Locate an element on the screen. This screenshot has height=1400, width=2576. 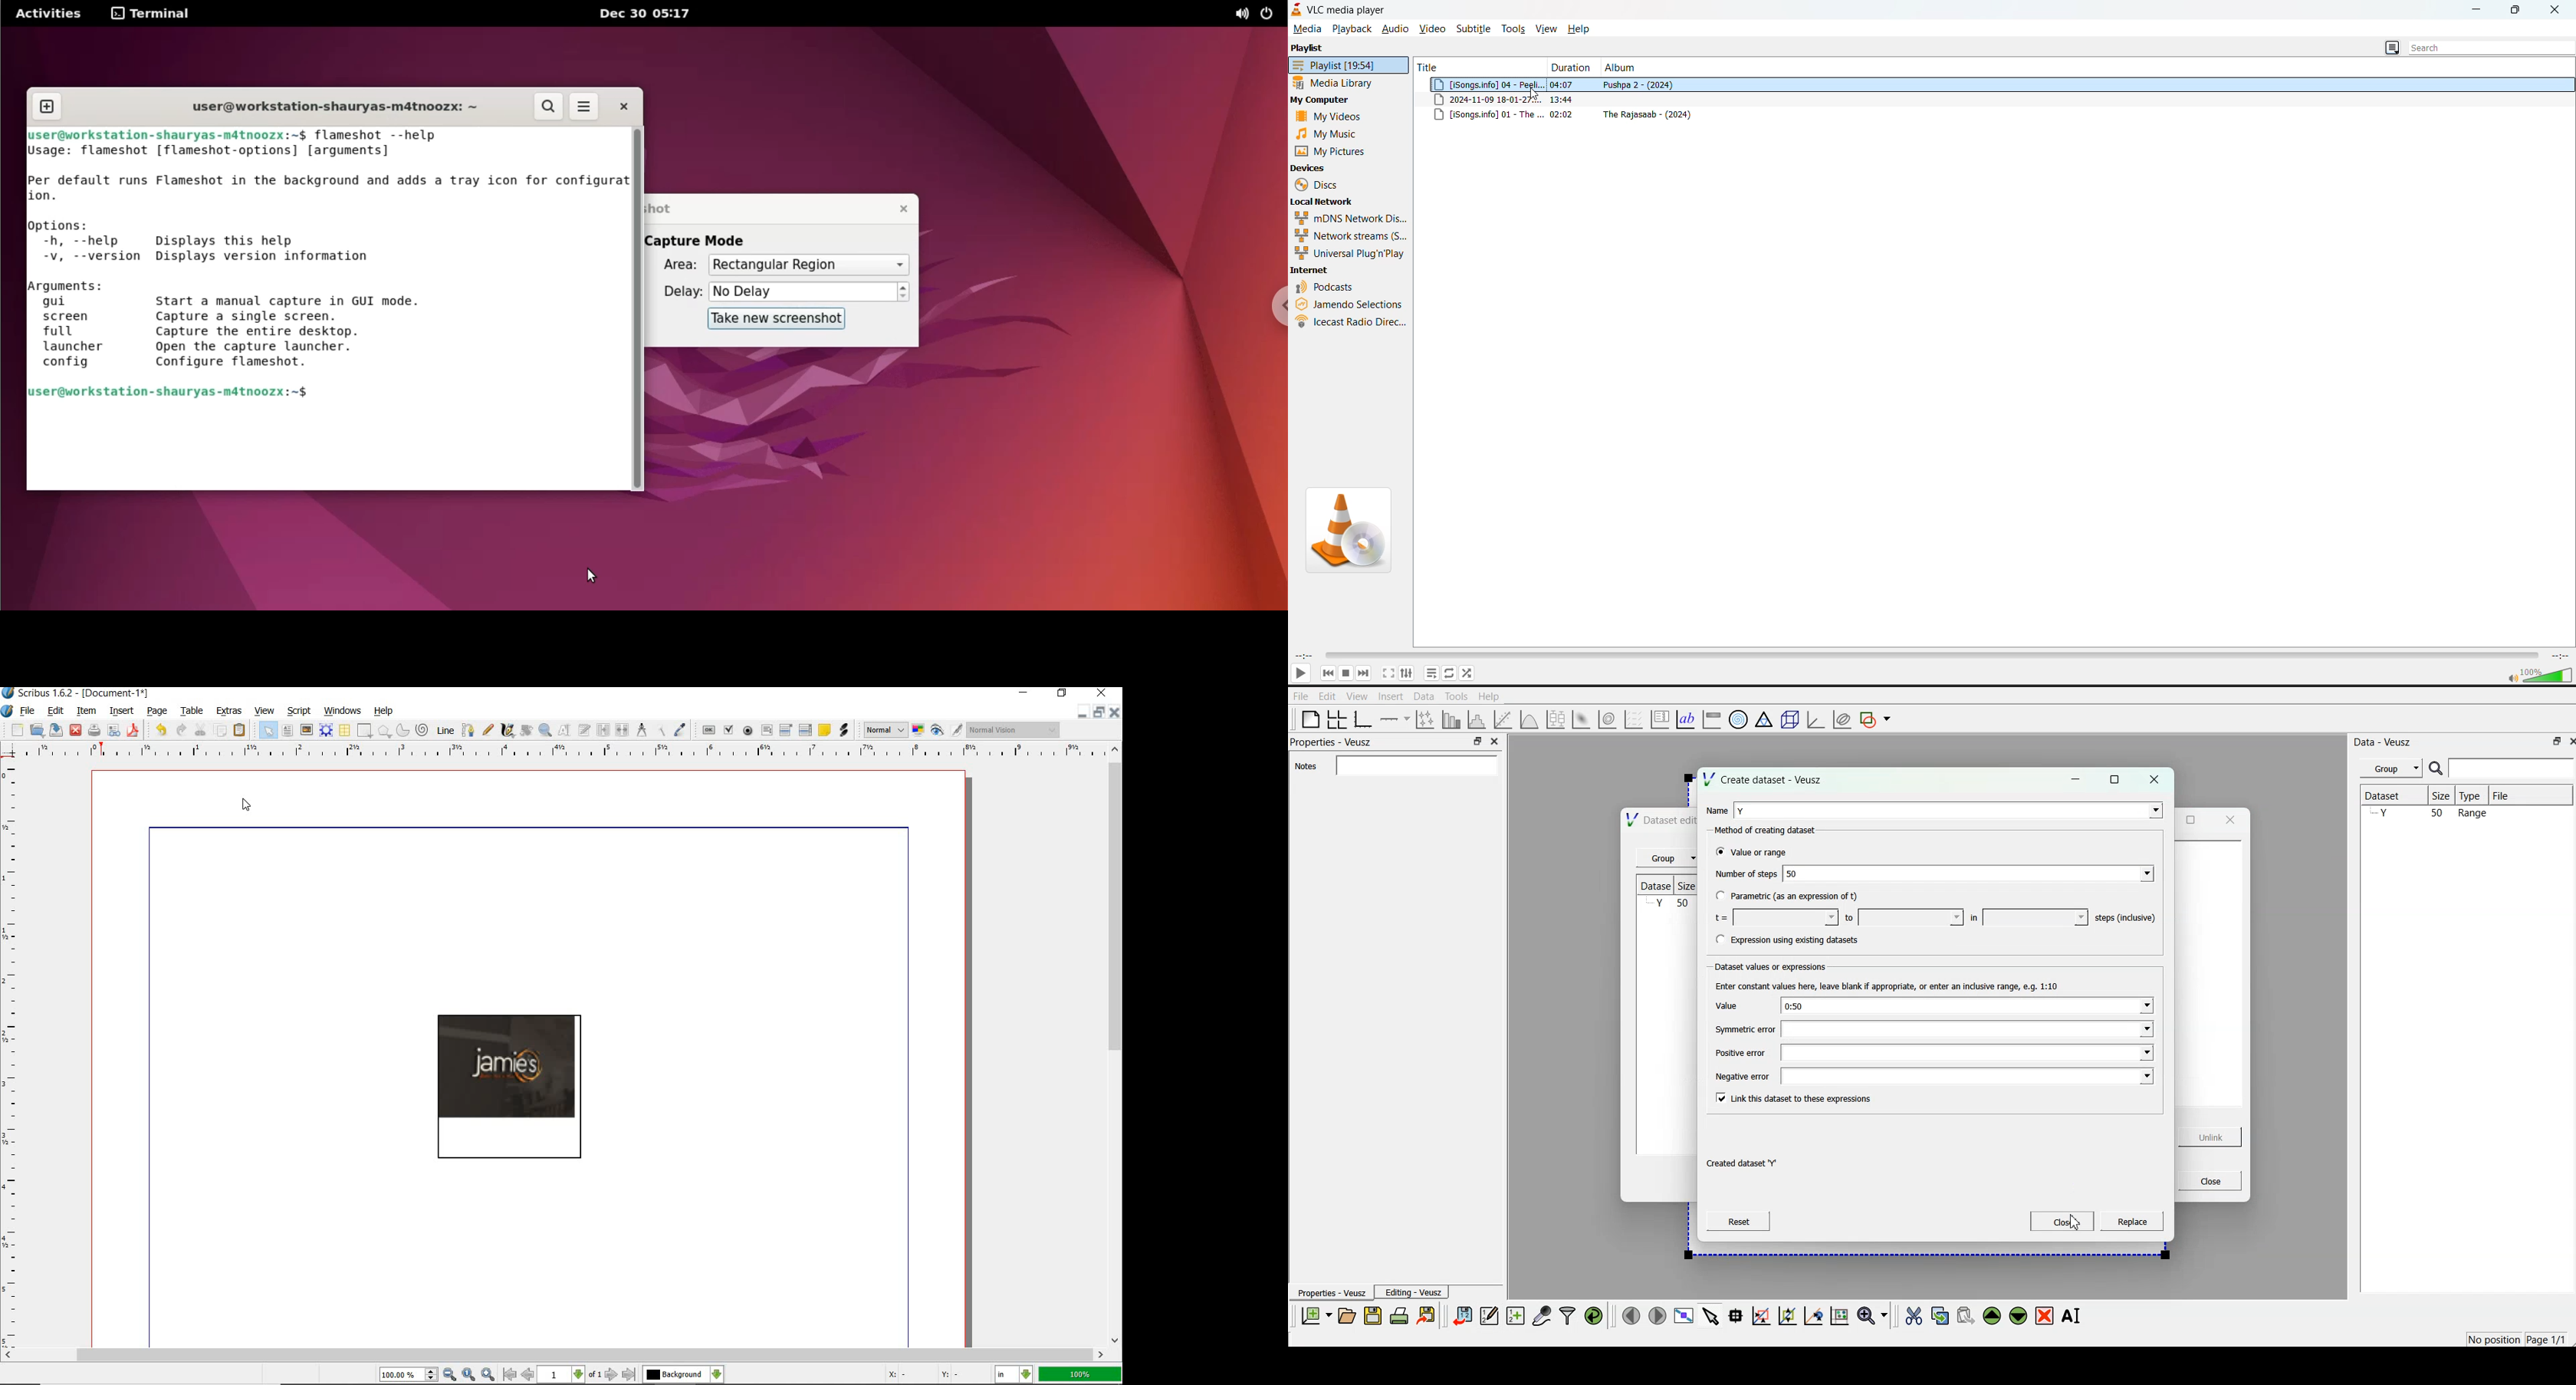
redo is located at coordinates (181, 731).